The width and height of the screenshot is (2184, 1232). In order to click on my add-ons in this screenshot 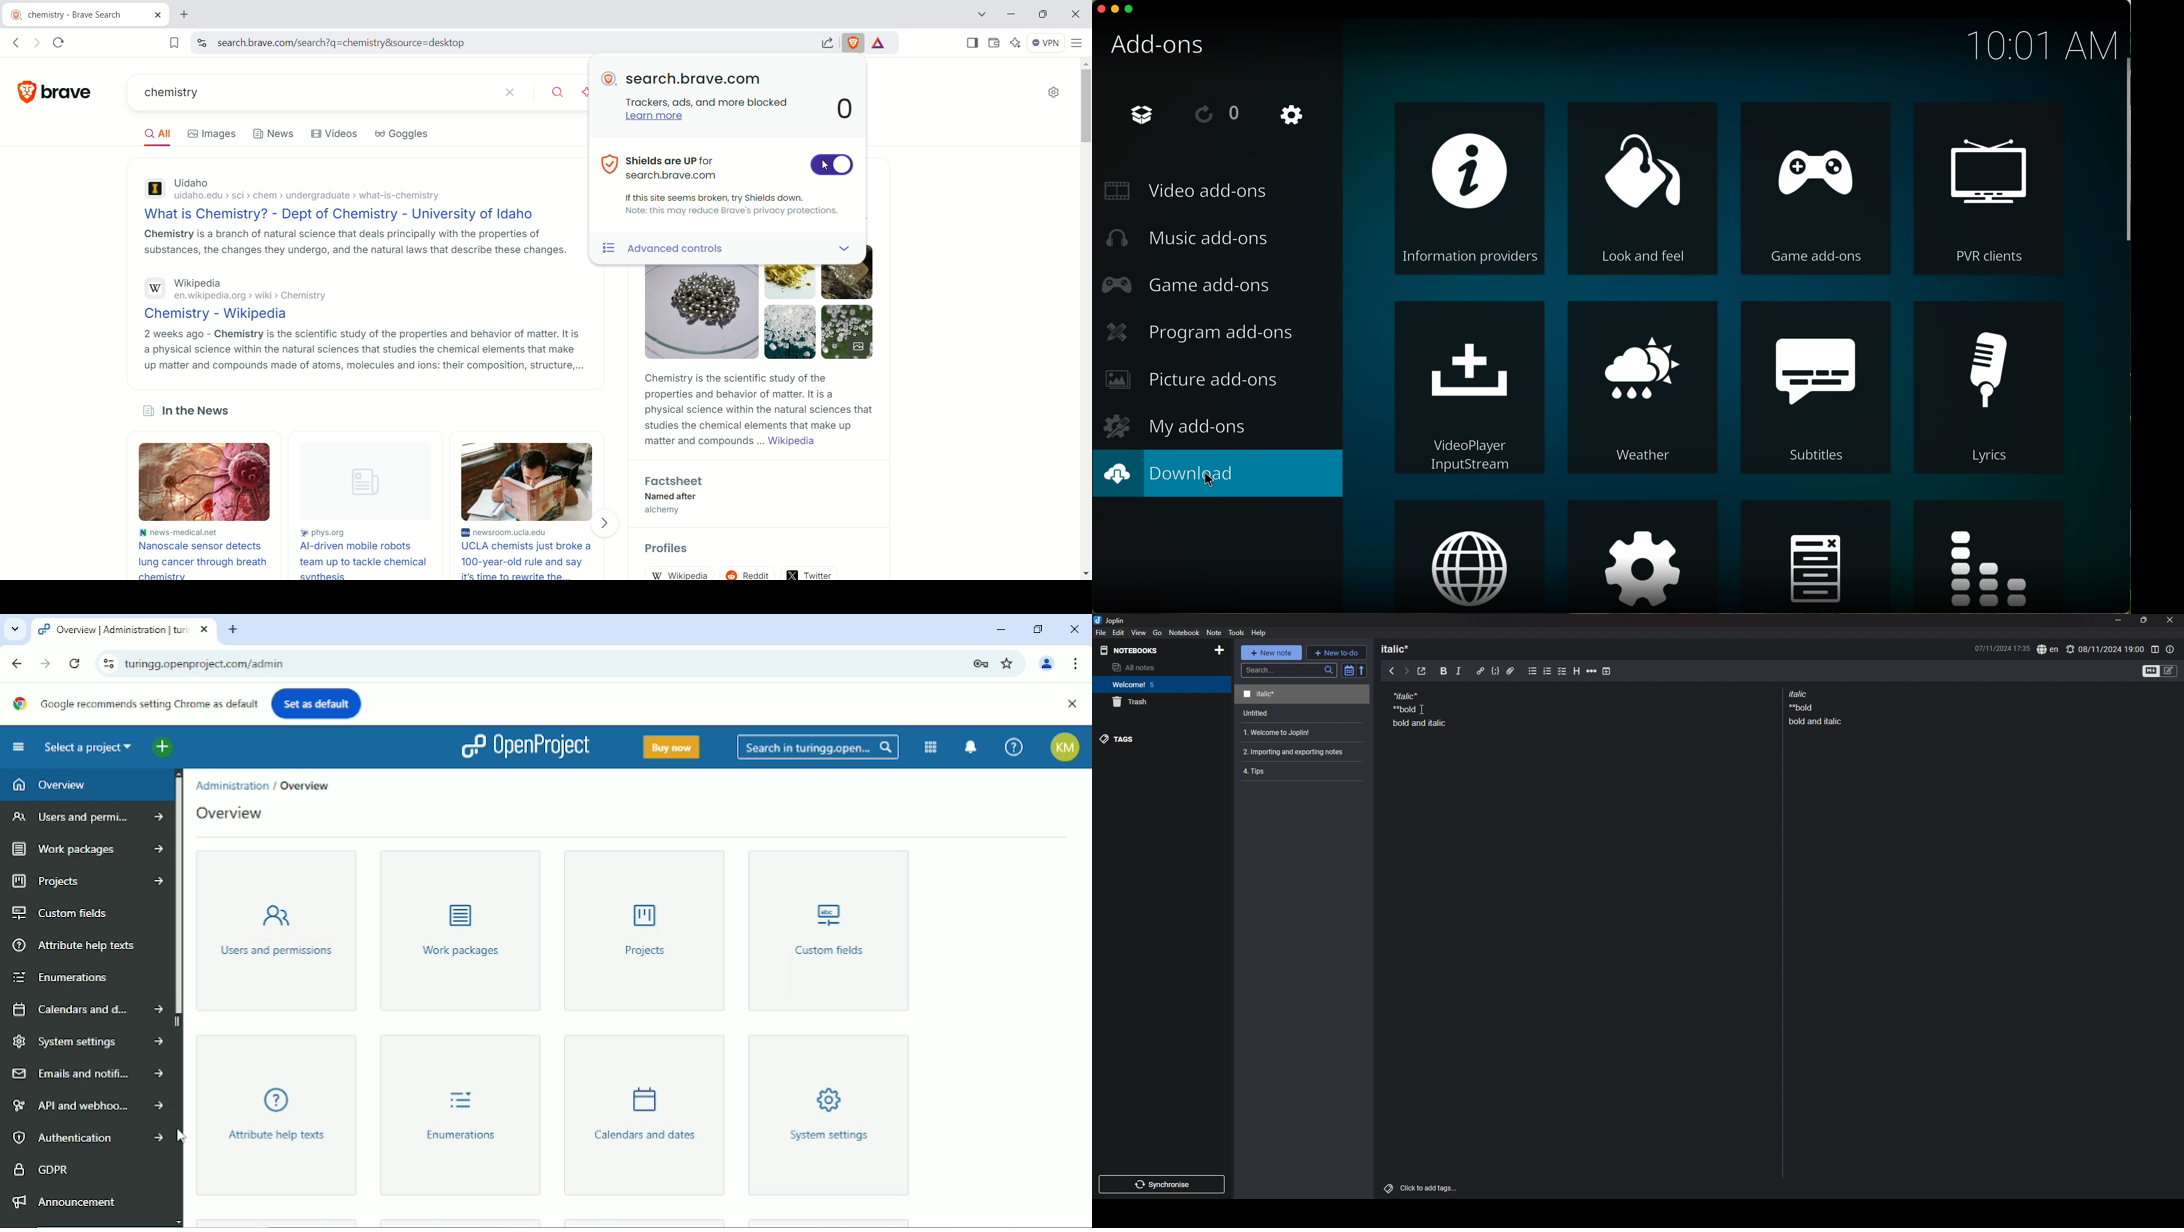, I will do `click(1173, 425)`.